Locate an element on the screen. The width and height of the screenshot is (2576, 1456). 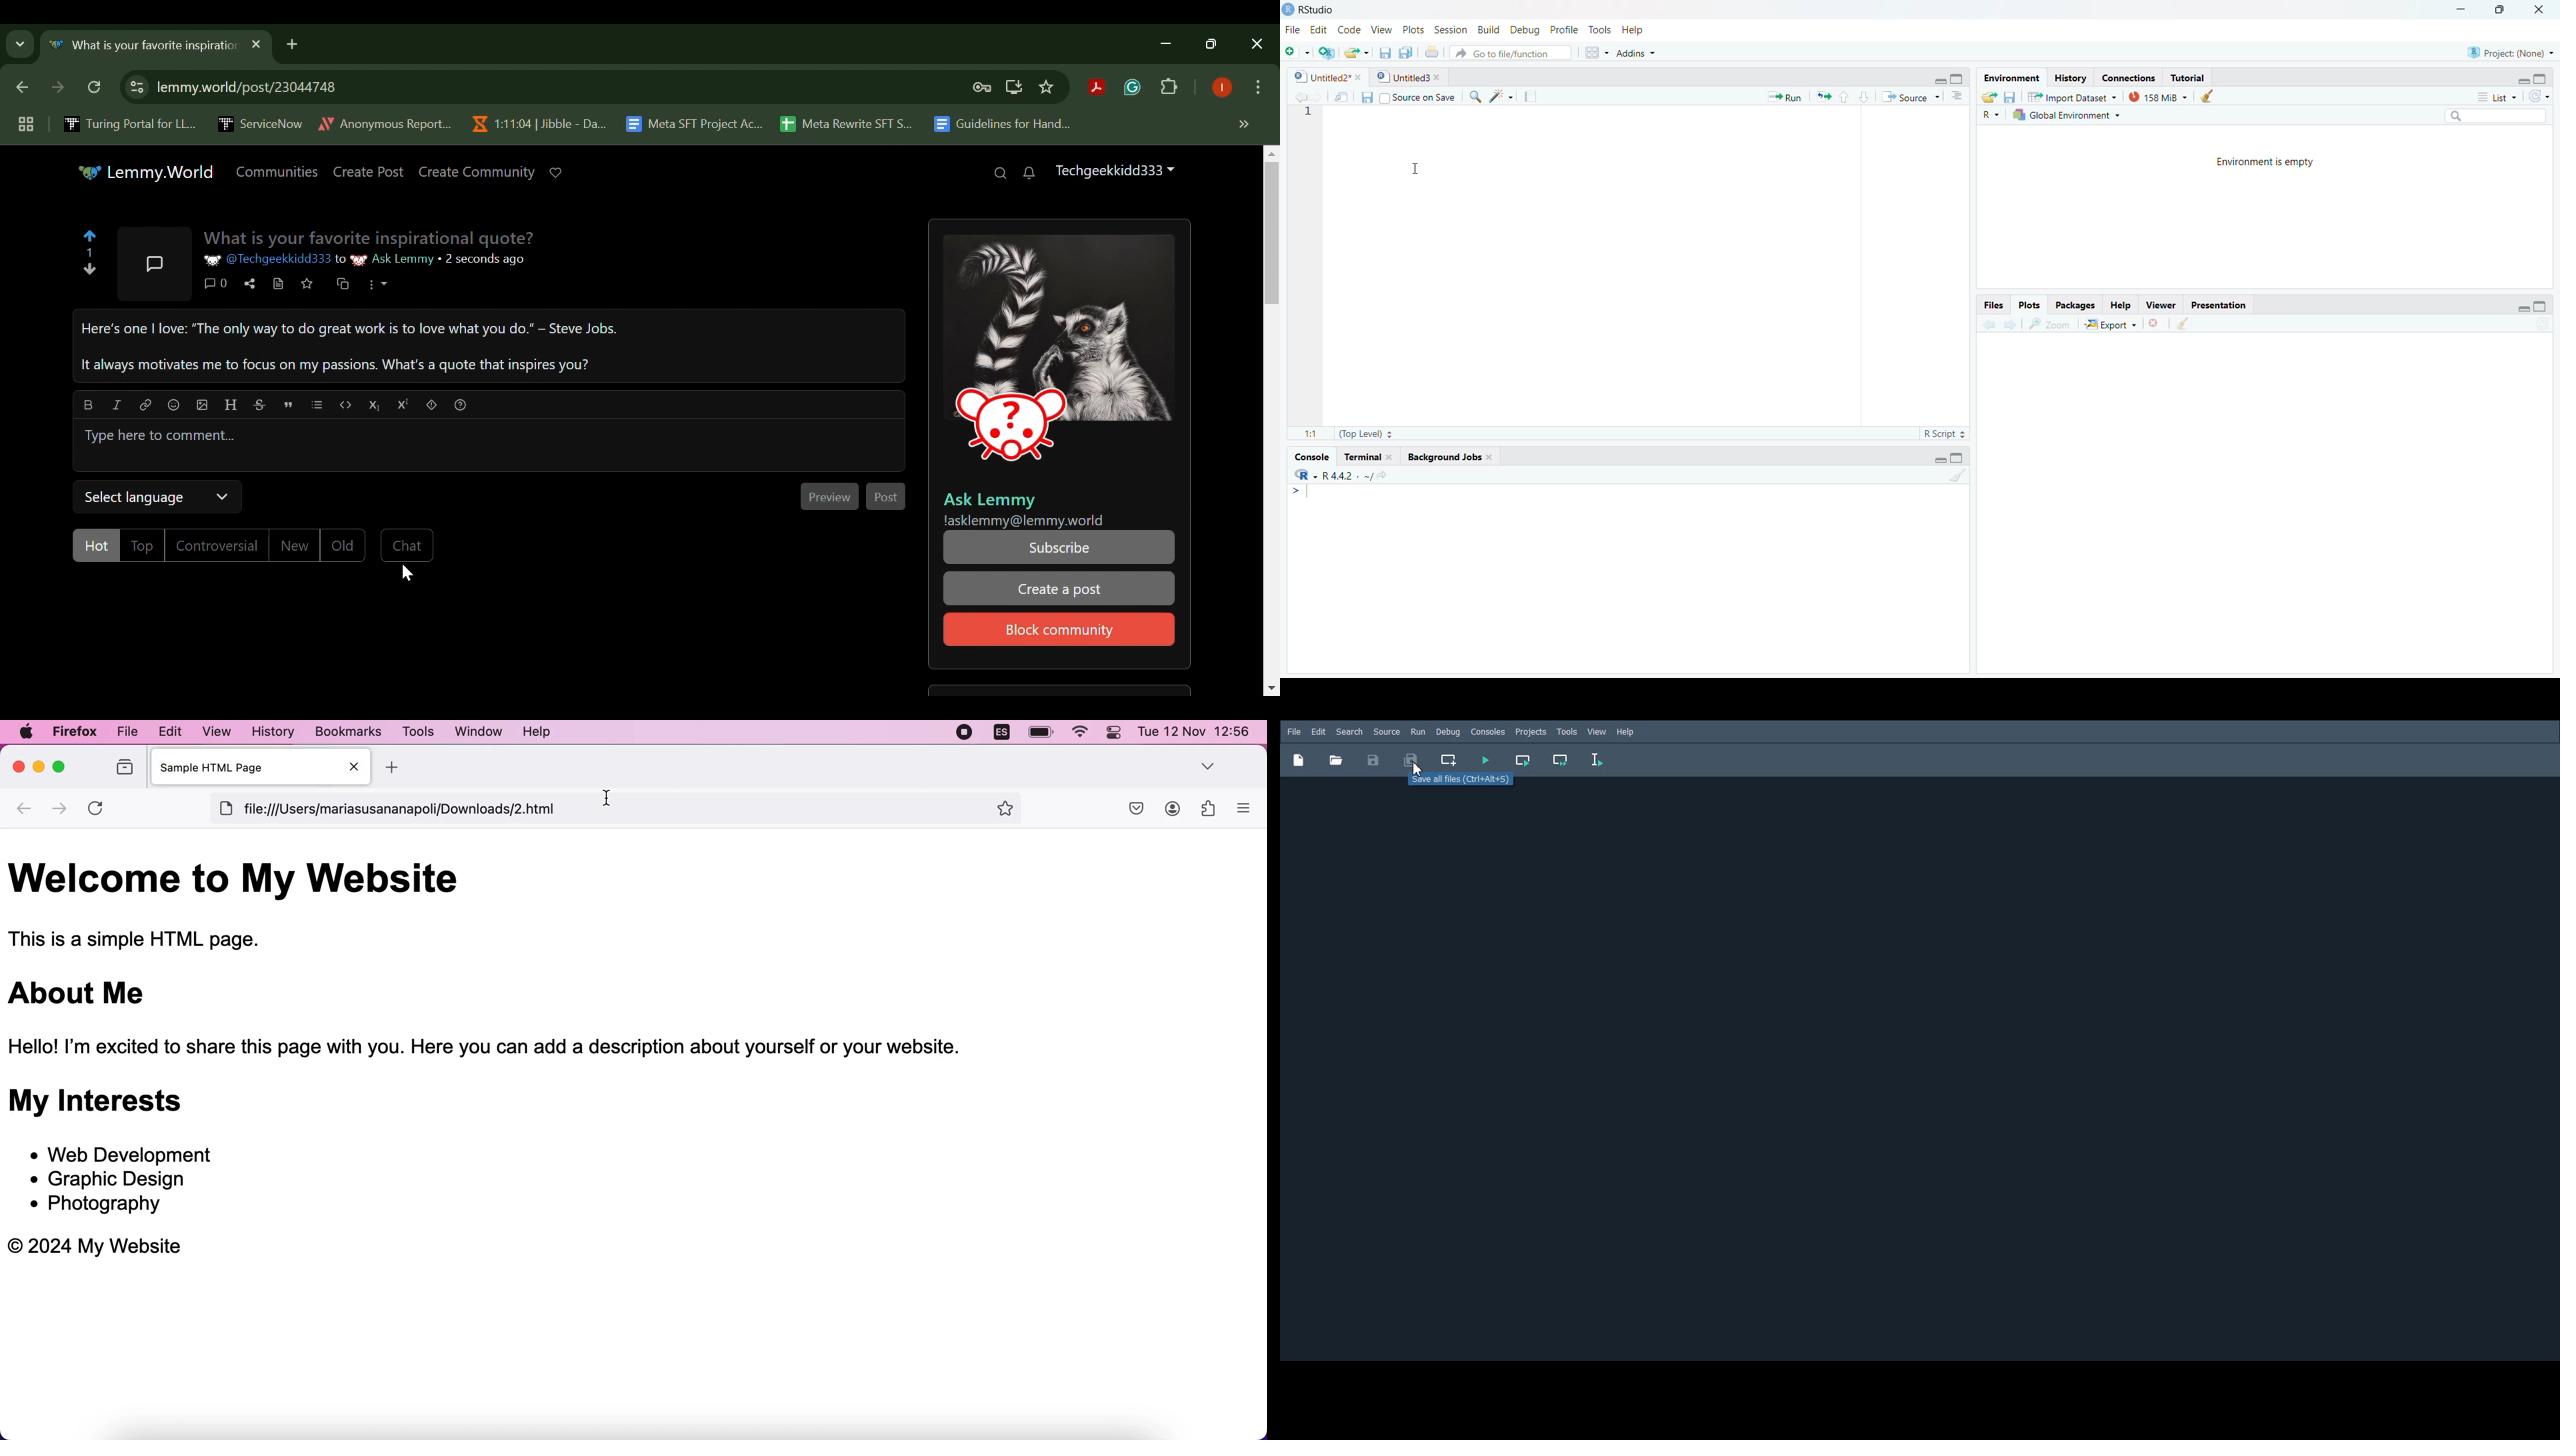
Save workspace as is located at coordinates (2013, 95).